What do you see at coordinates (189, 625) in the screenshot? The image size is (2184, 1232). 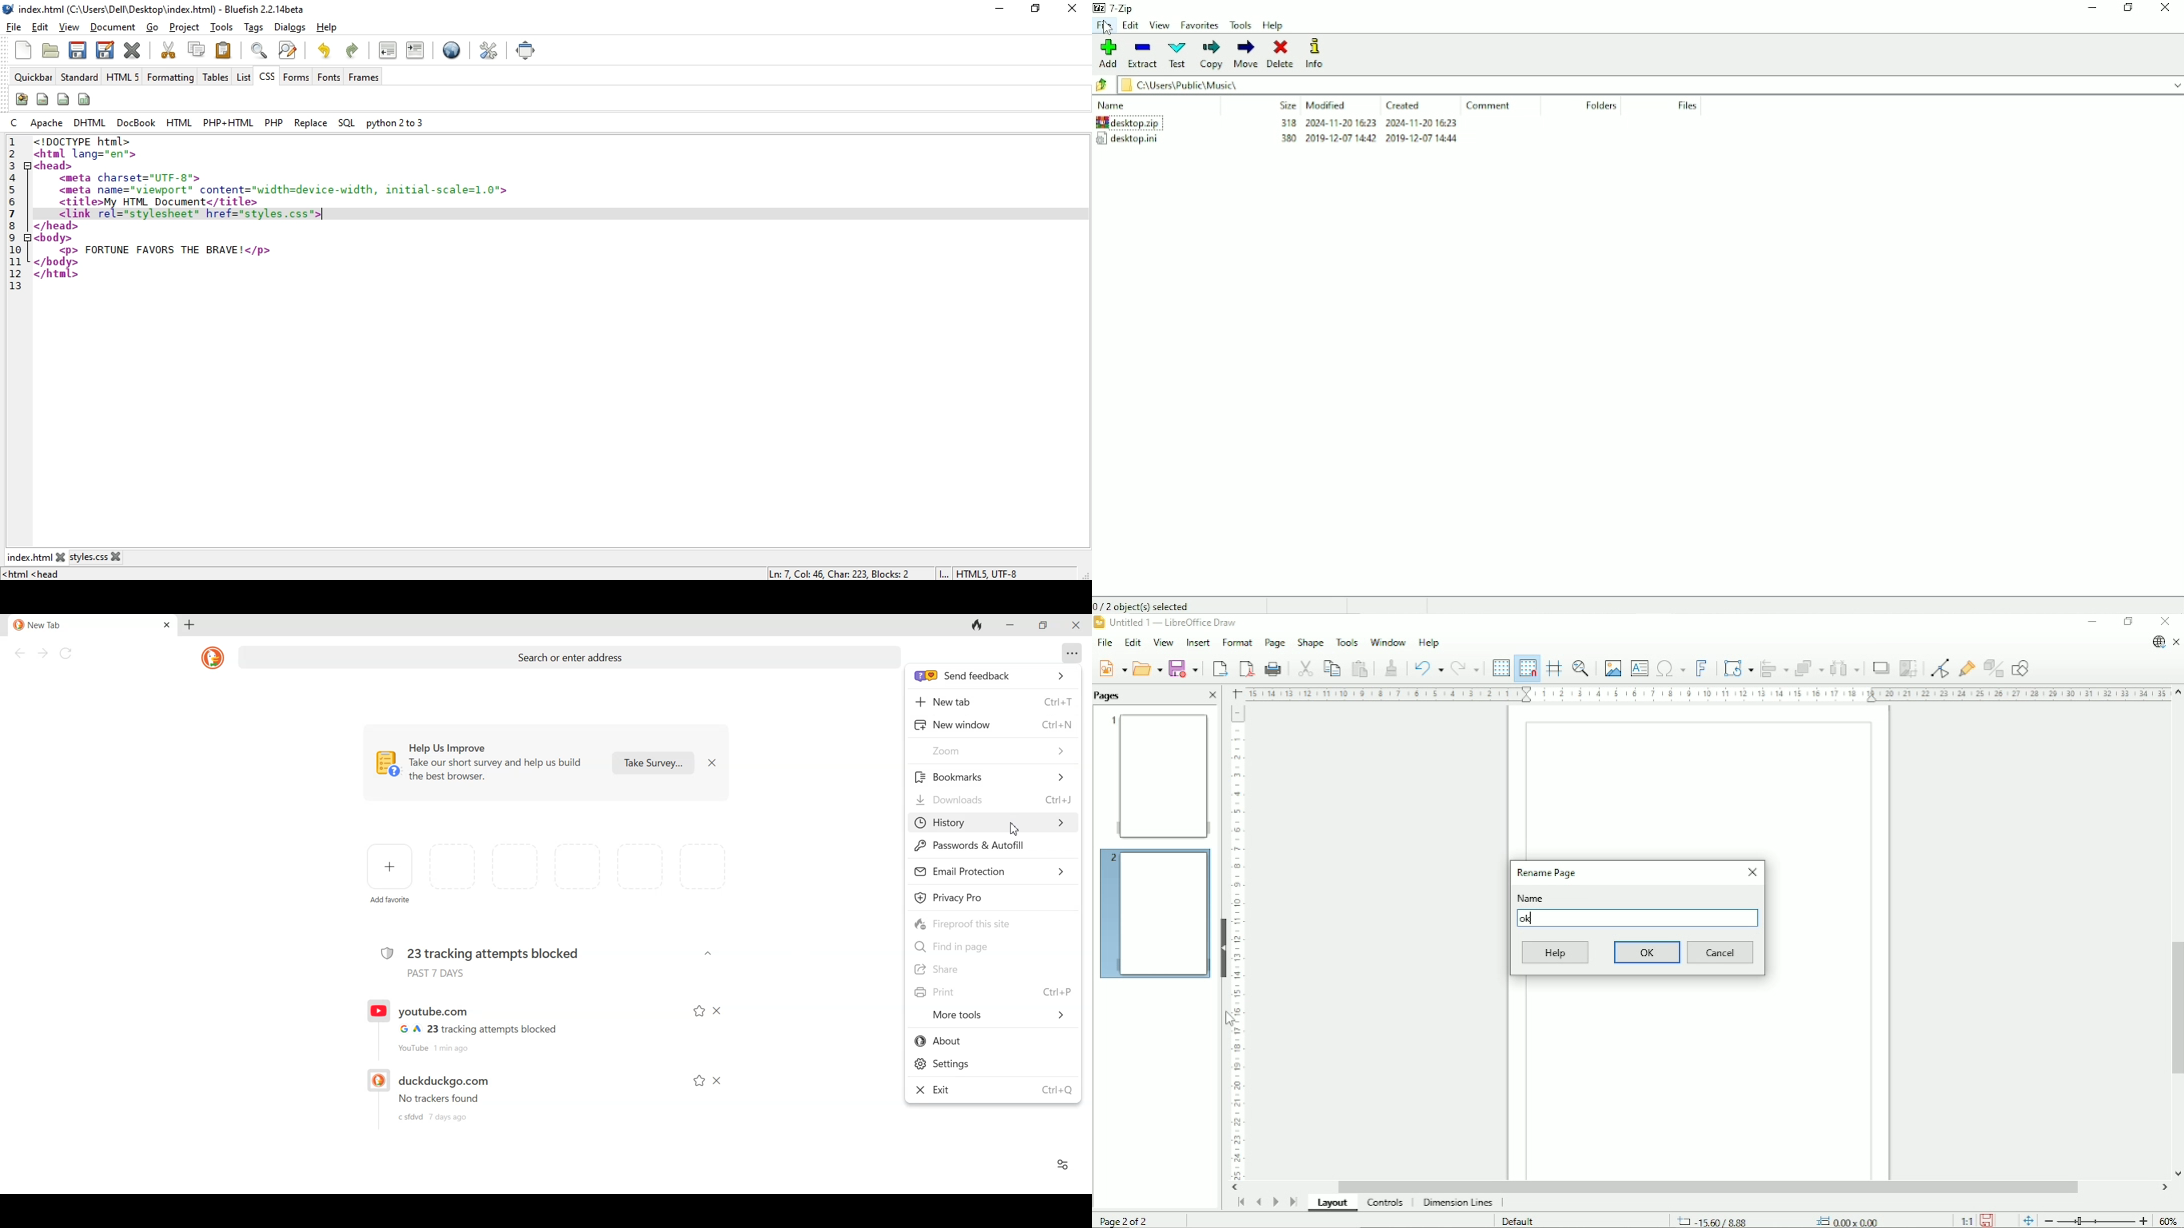 I see `Add new tab` at bounding box center [189, 625].